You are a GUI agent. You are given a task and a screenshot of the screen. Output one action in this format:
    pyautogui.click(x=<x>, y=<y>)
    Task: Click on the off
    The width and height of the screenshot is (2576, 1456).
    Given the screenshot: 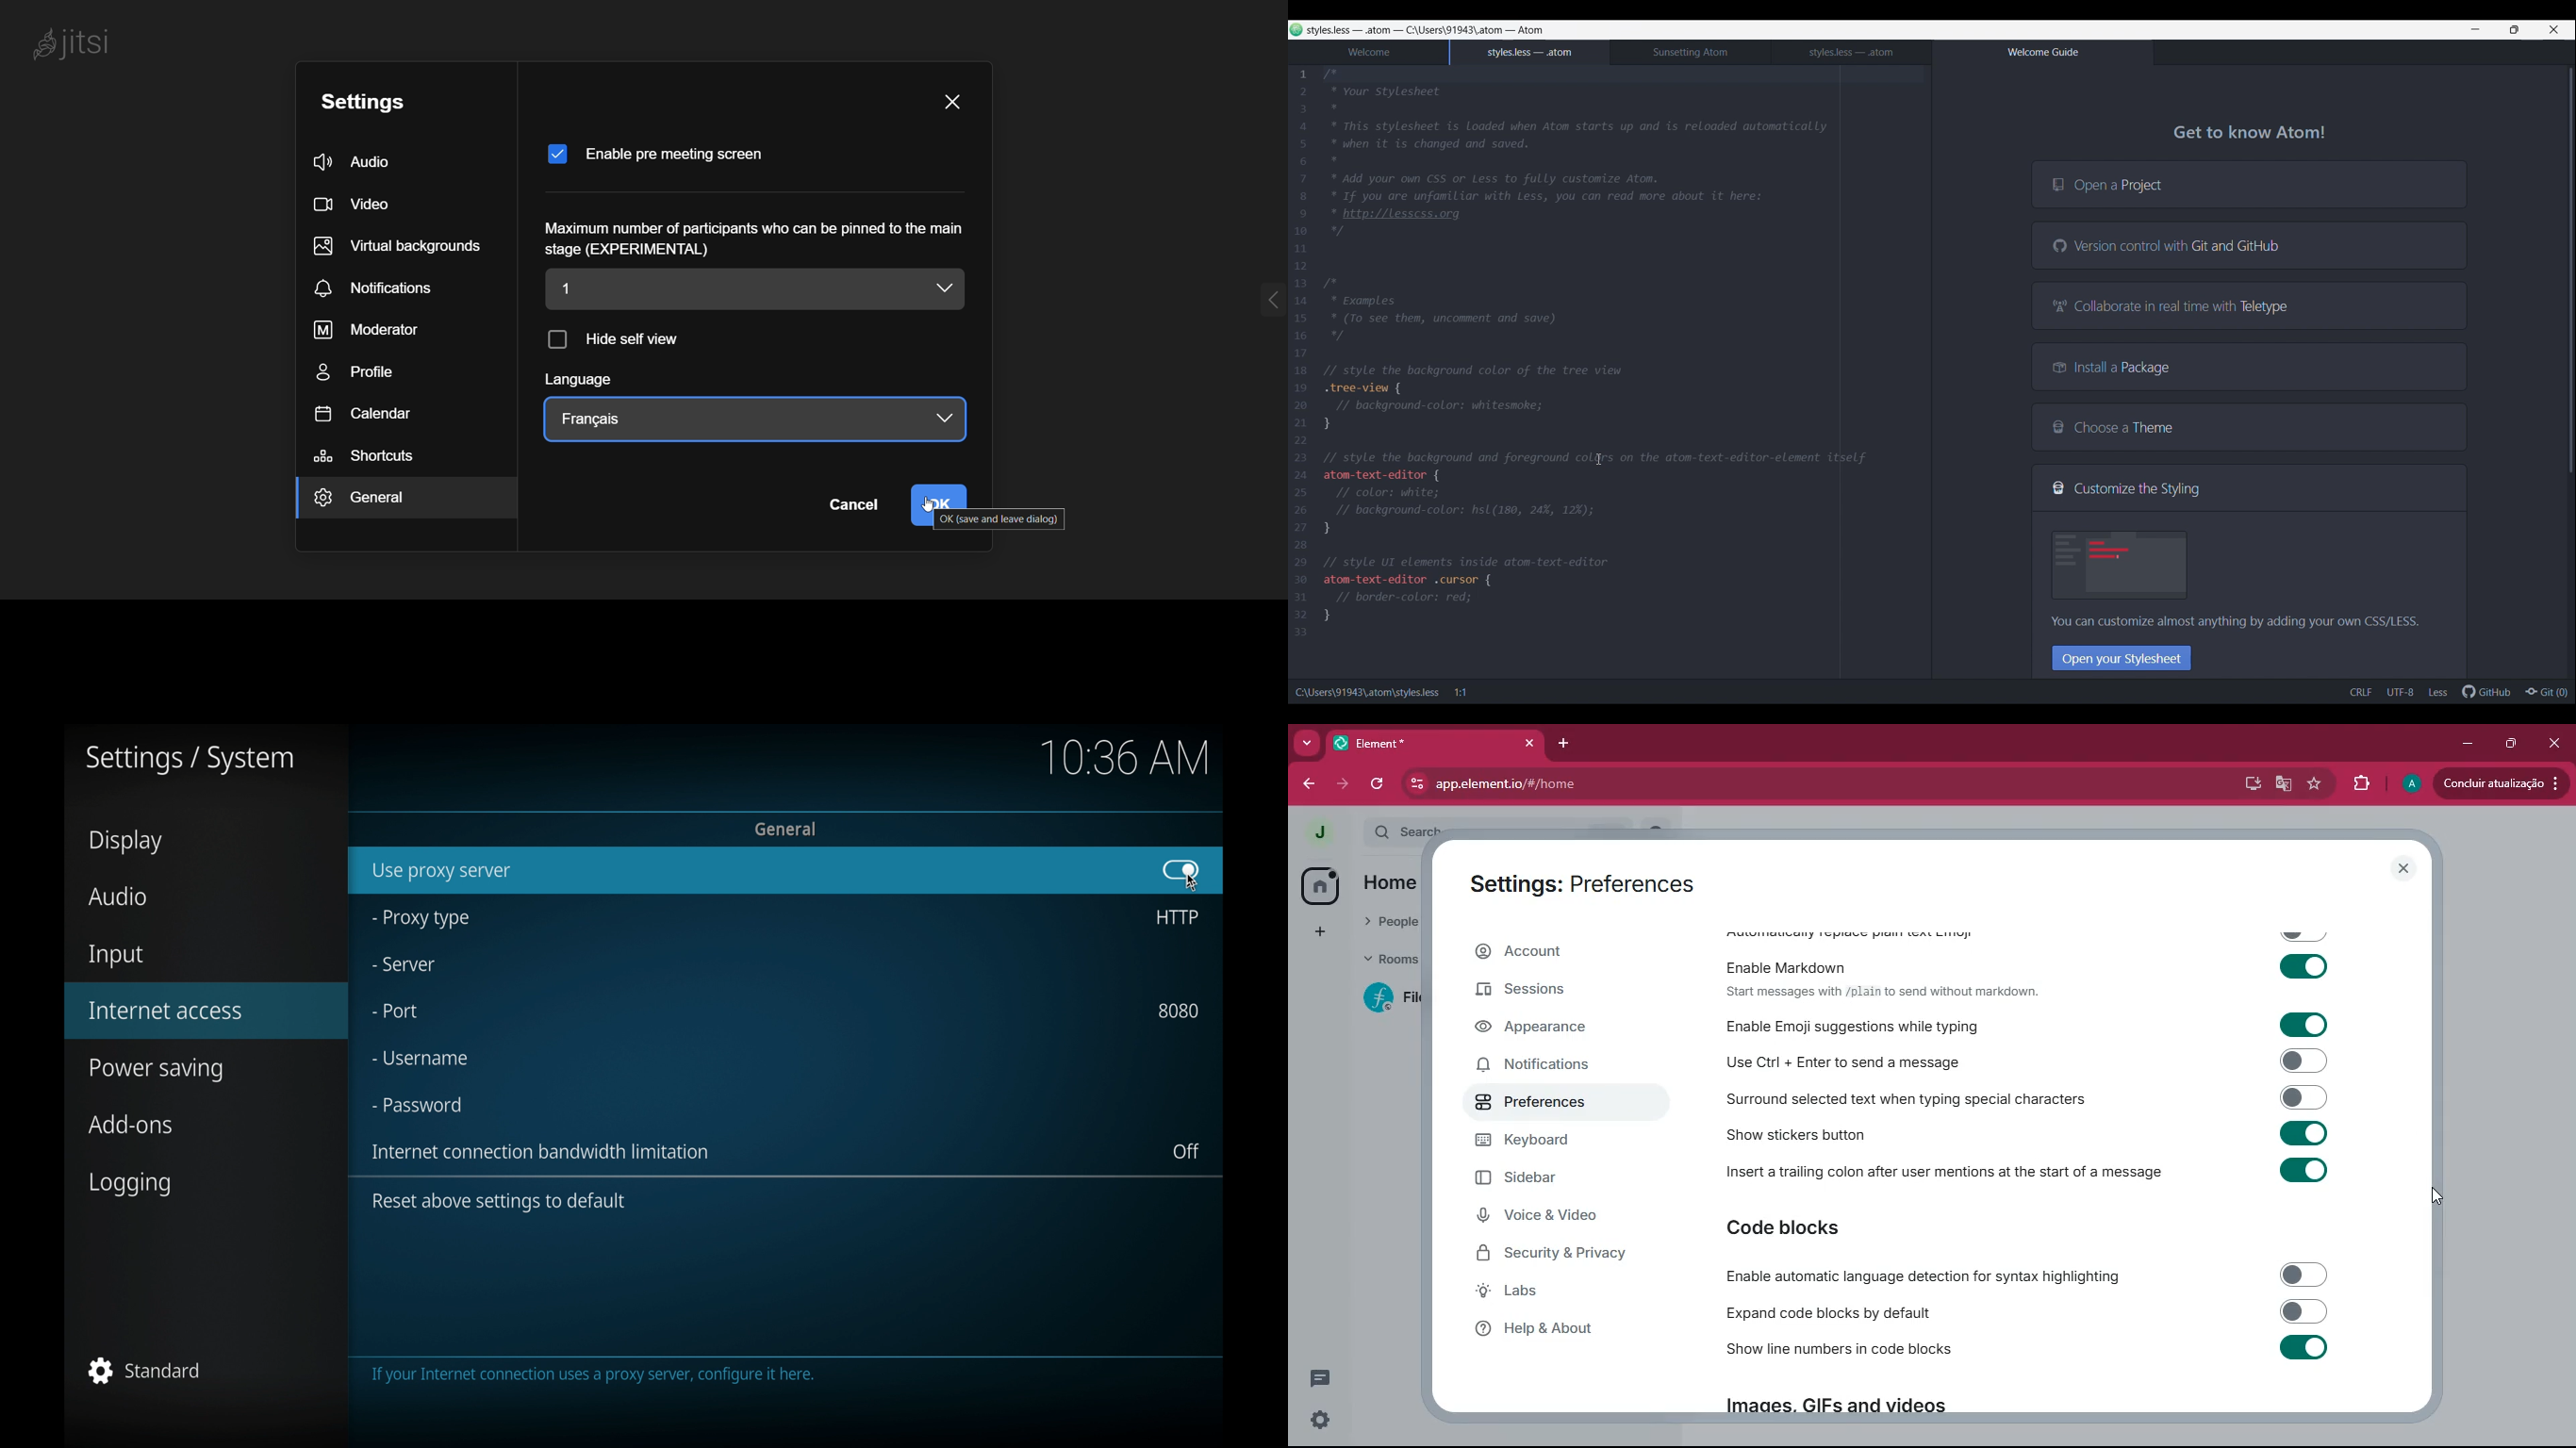 What is the action you would take?
    pyautogui.click(x=1187, y=1152)
    